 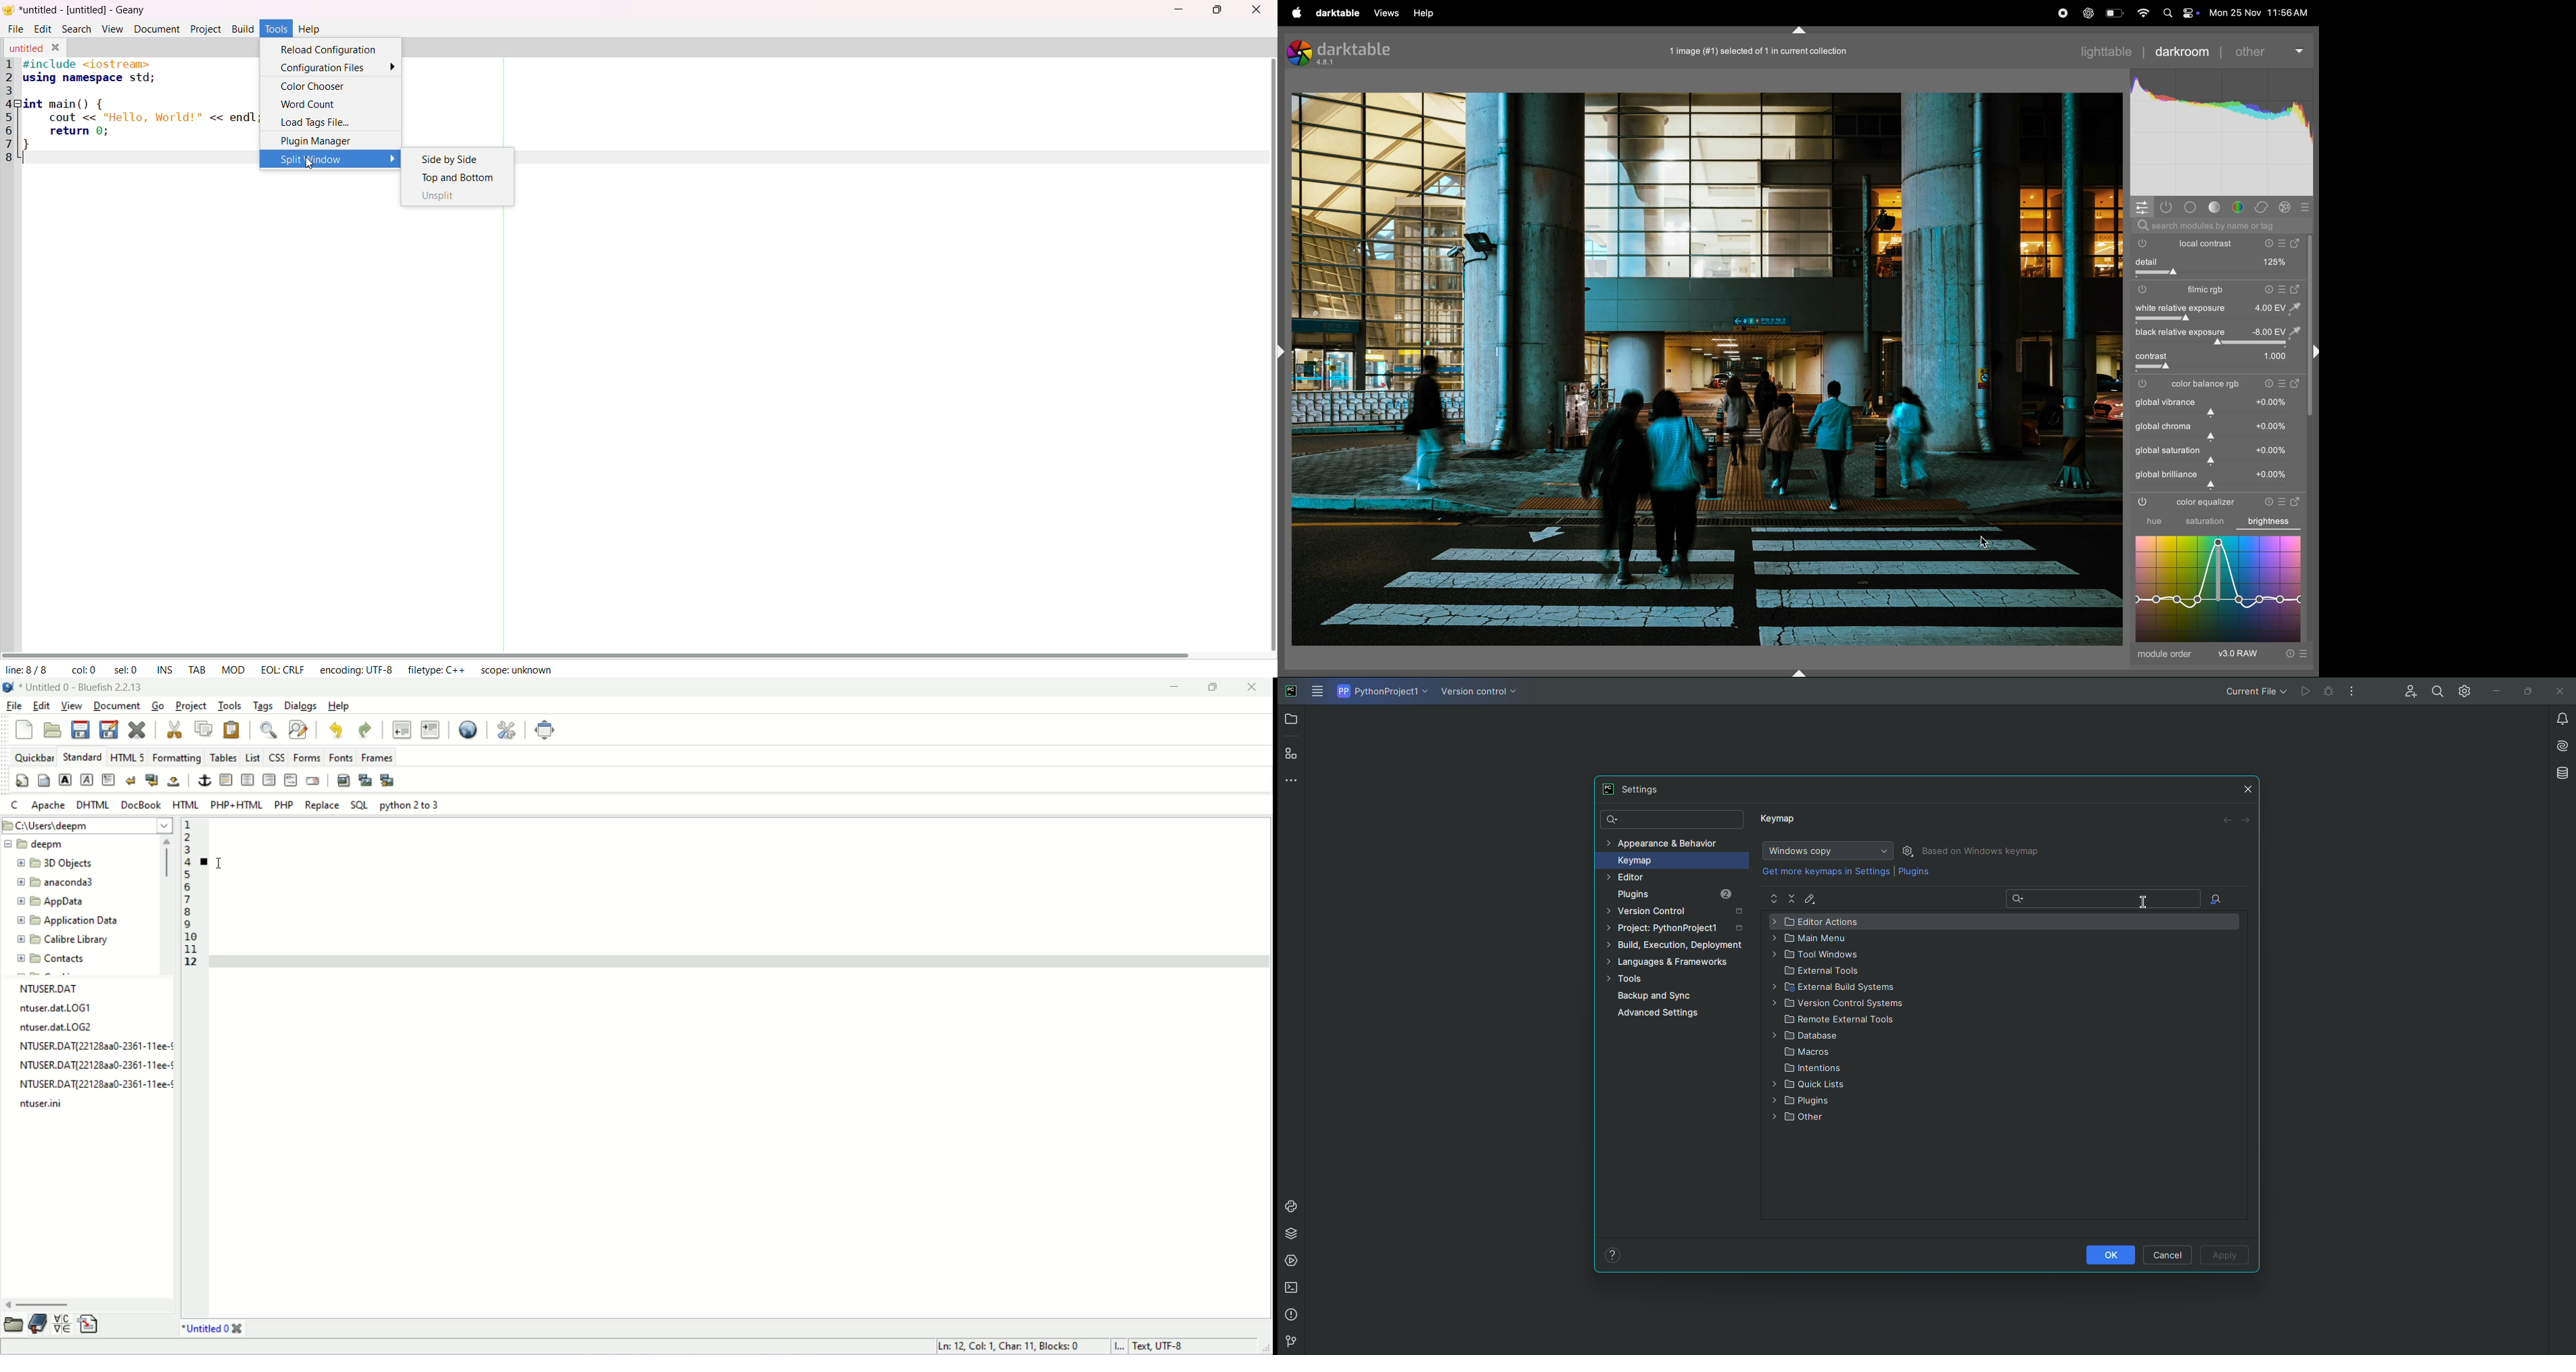 I want to click on formatting, so click(x=176, y=757).